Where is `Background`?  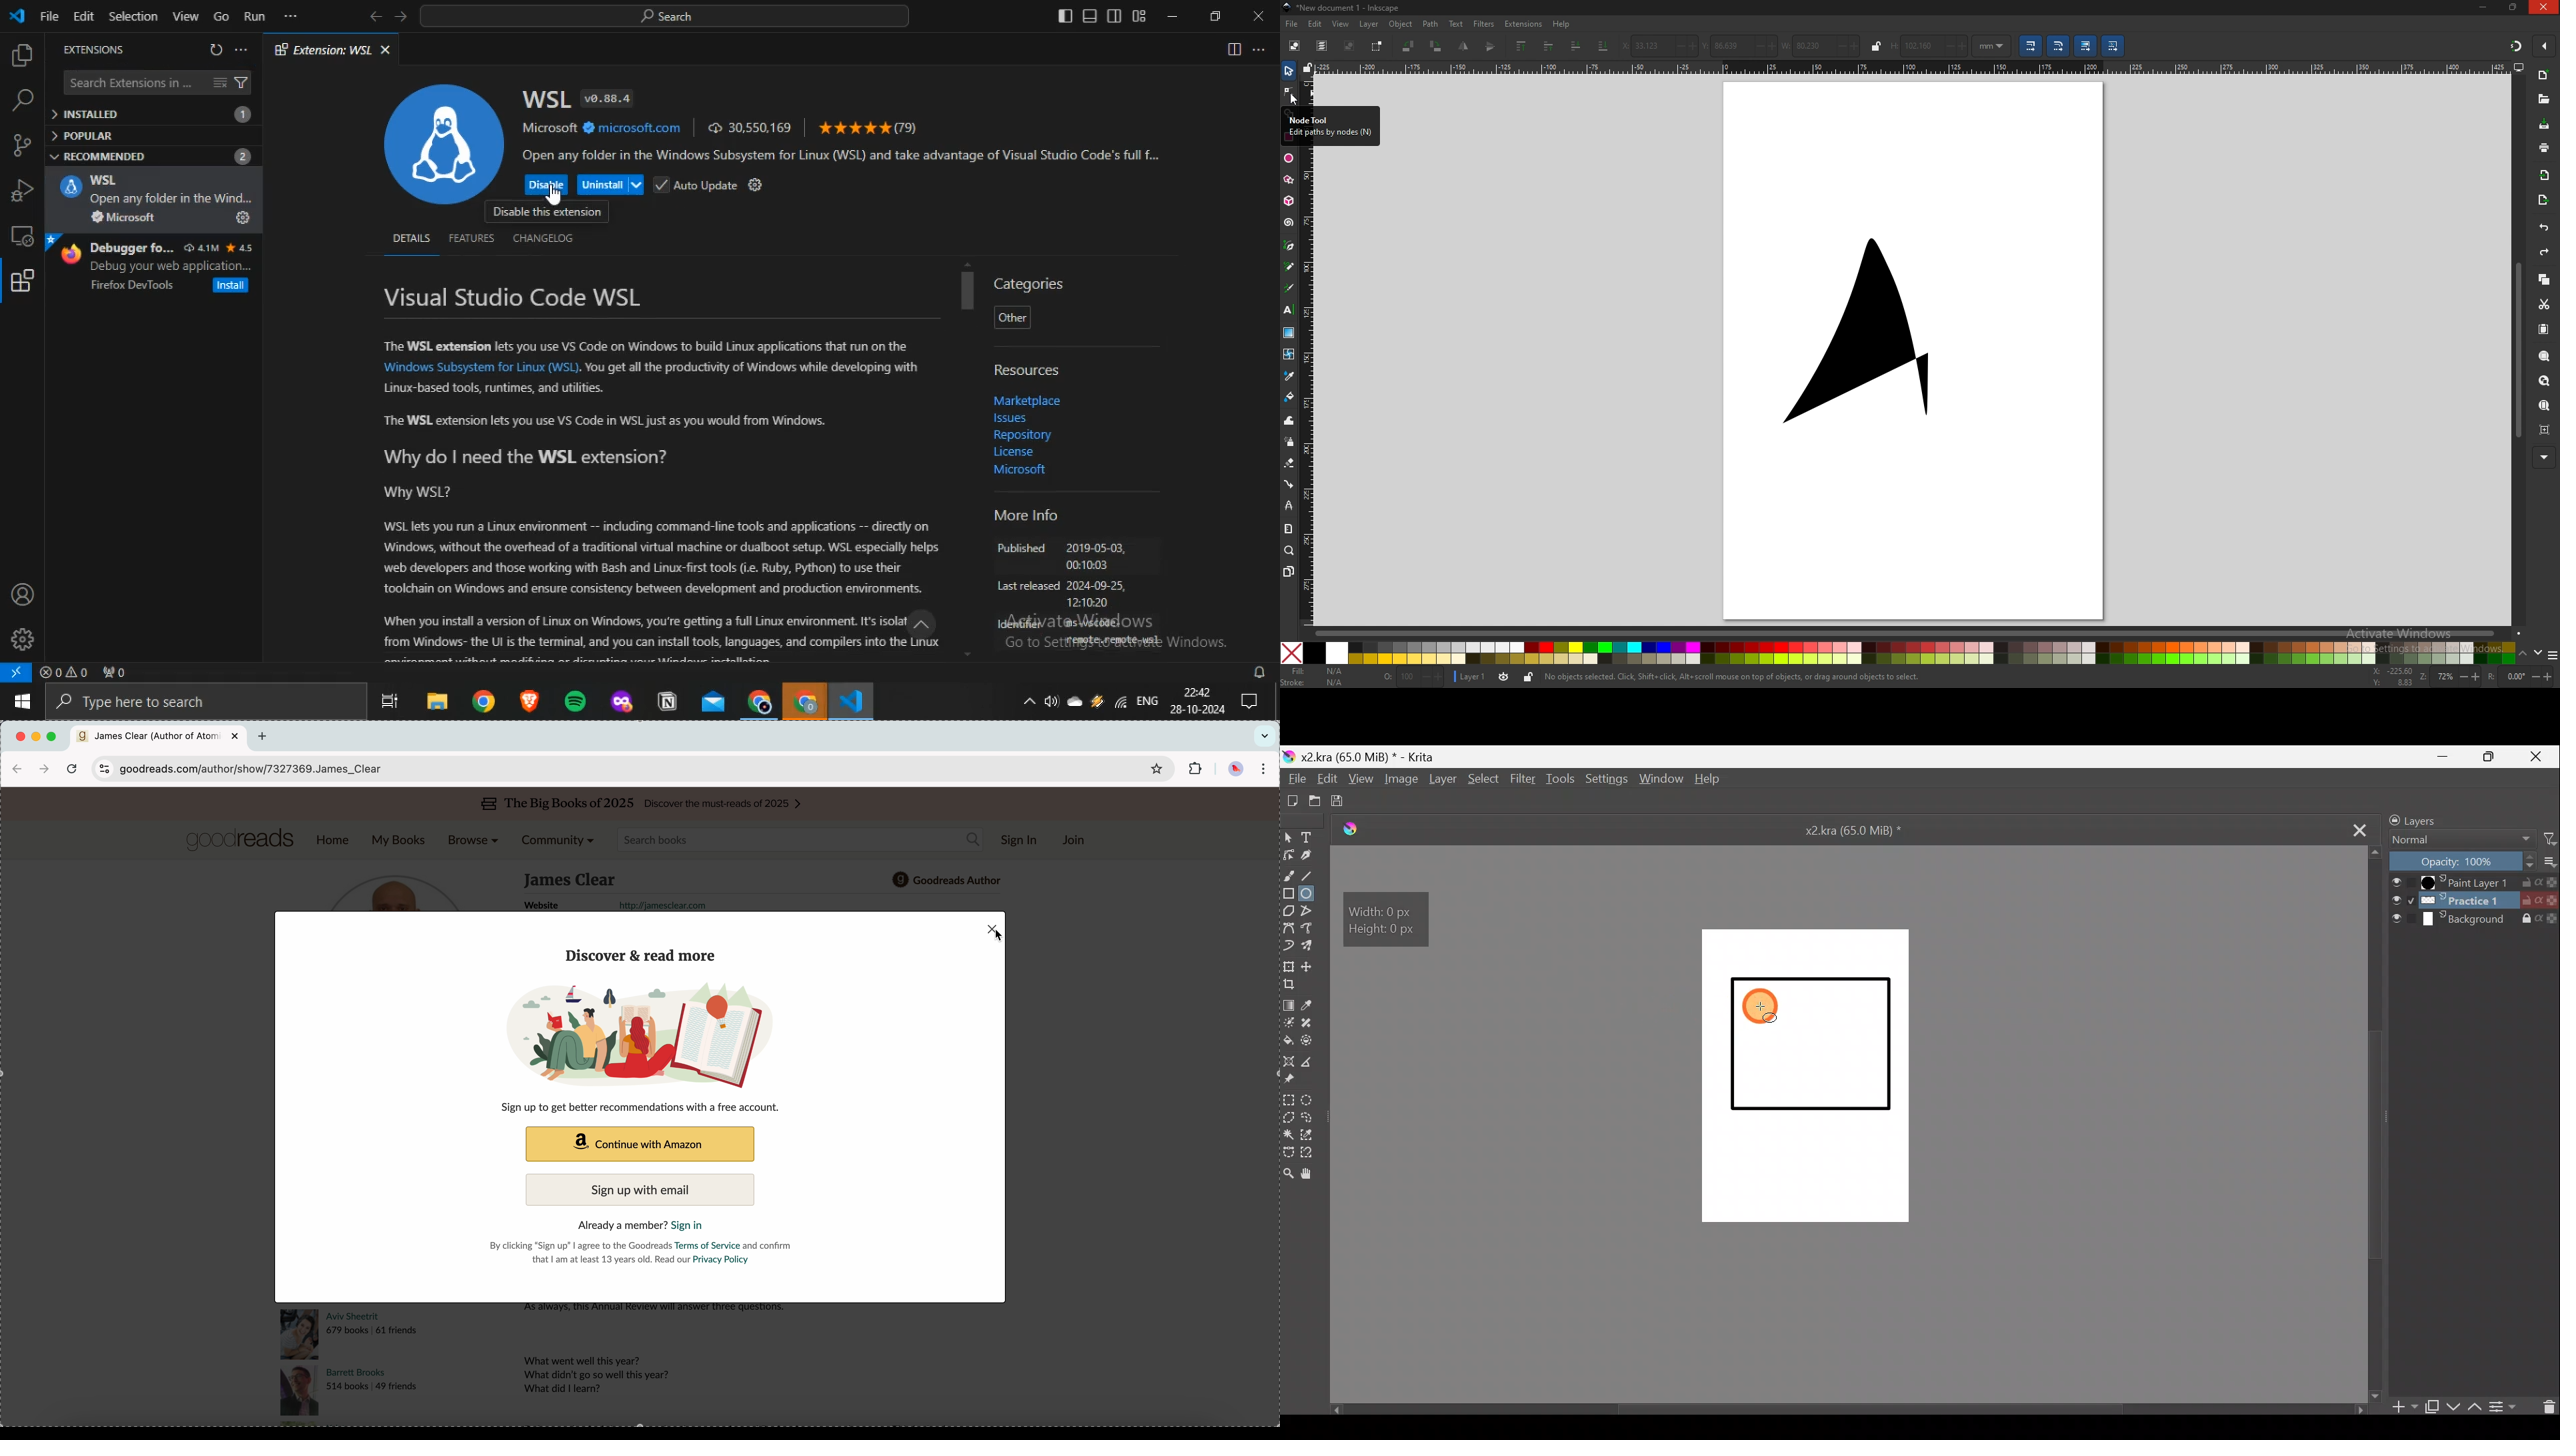 Background is located at coordinates (2477, 923).